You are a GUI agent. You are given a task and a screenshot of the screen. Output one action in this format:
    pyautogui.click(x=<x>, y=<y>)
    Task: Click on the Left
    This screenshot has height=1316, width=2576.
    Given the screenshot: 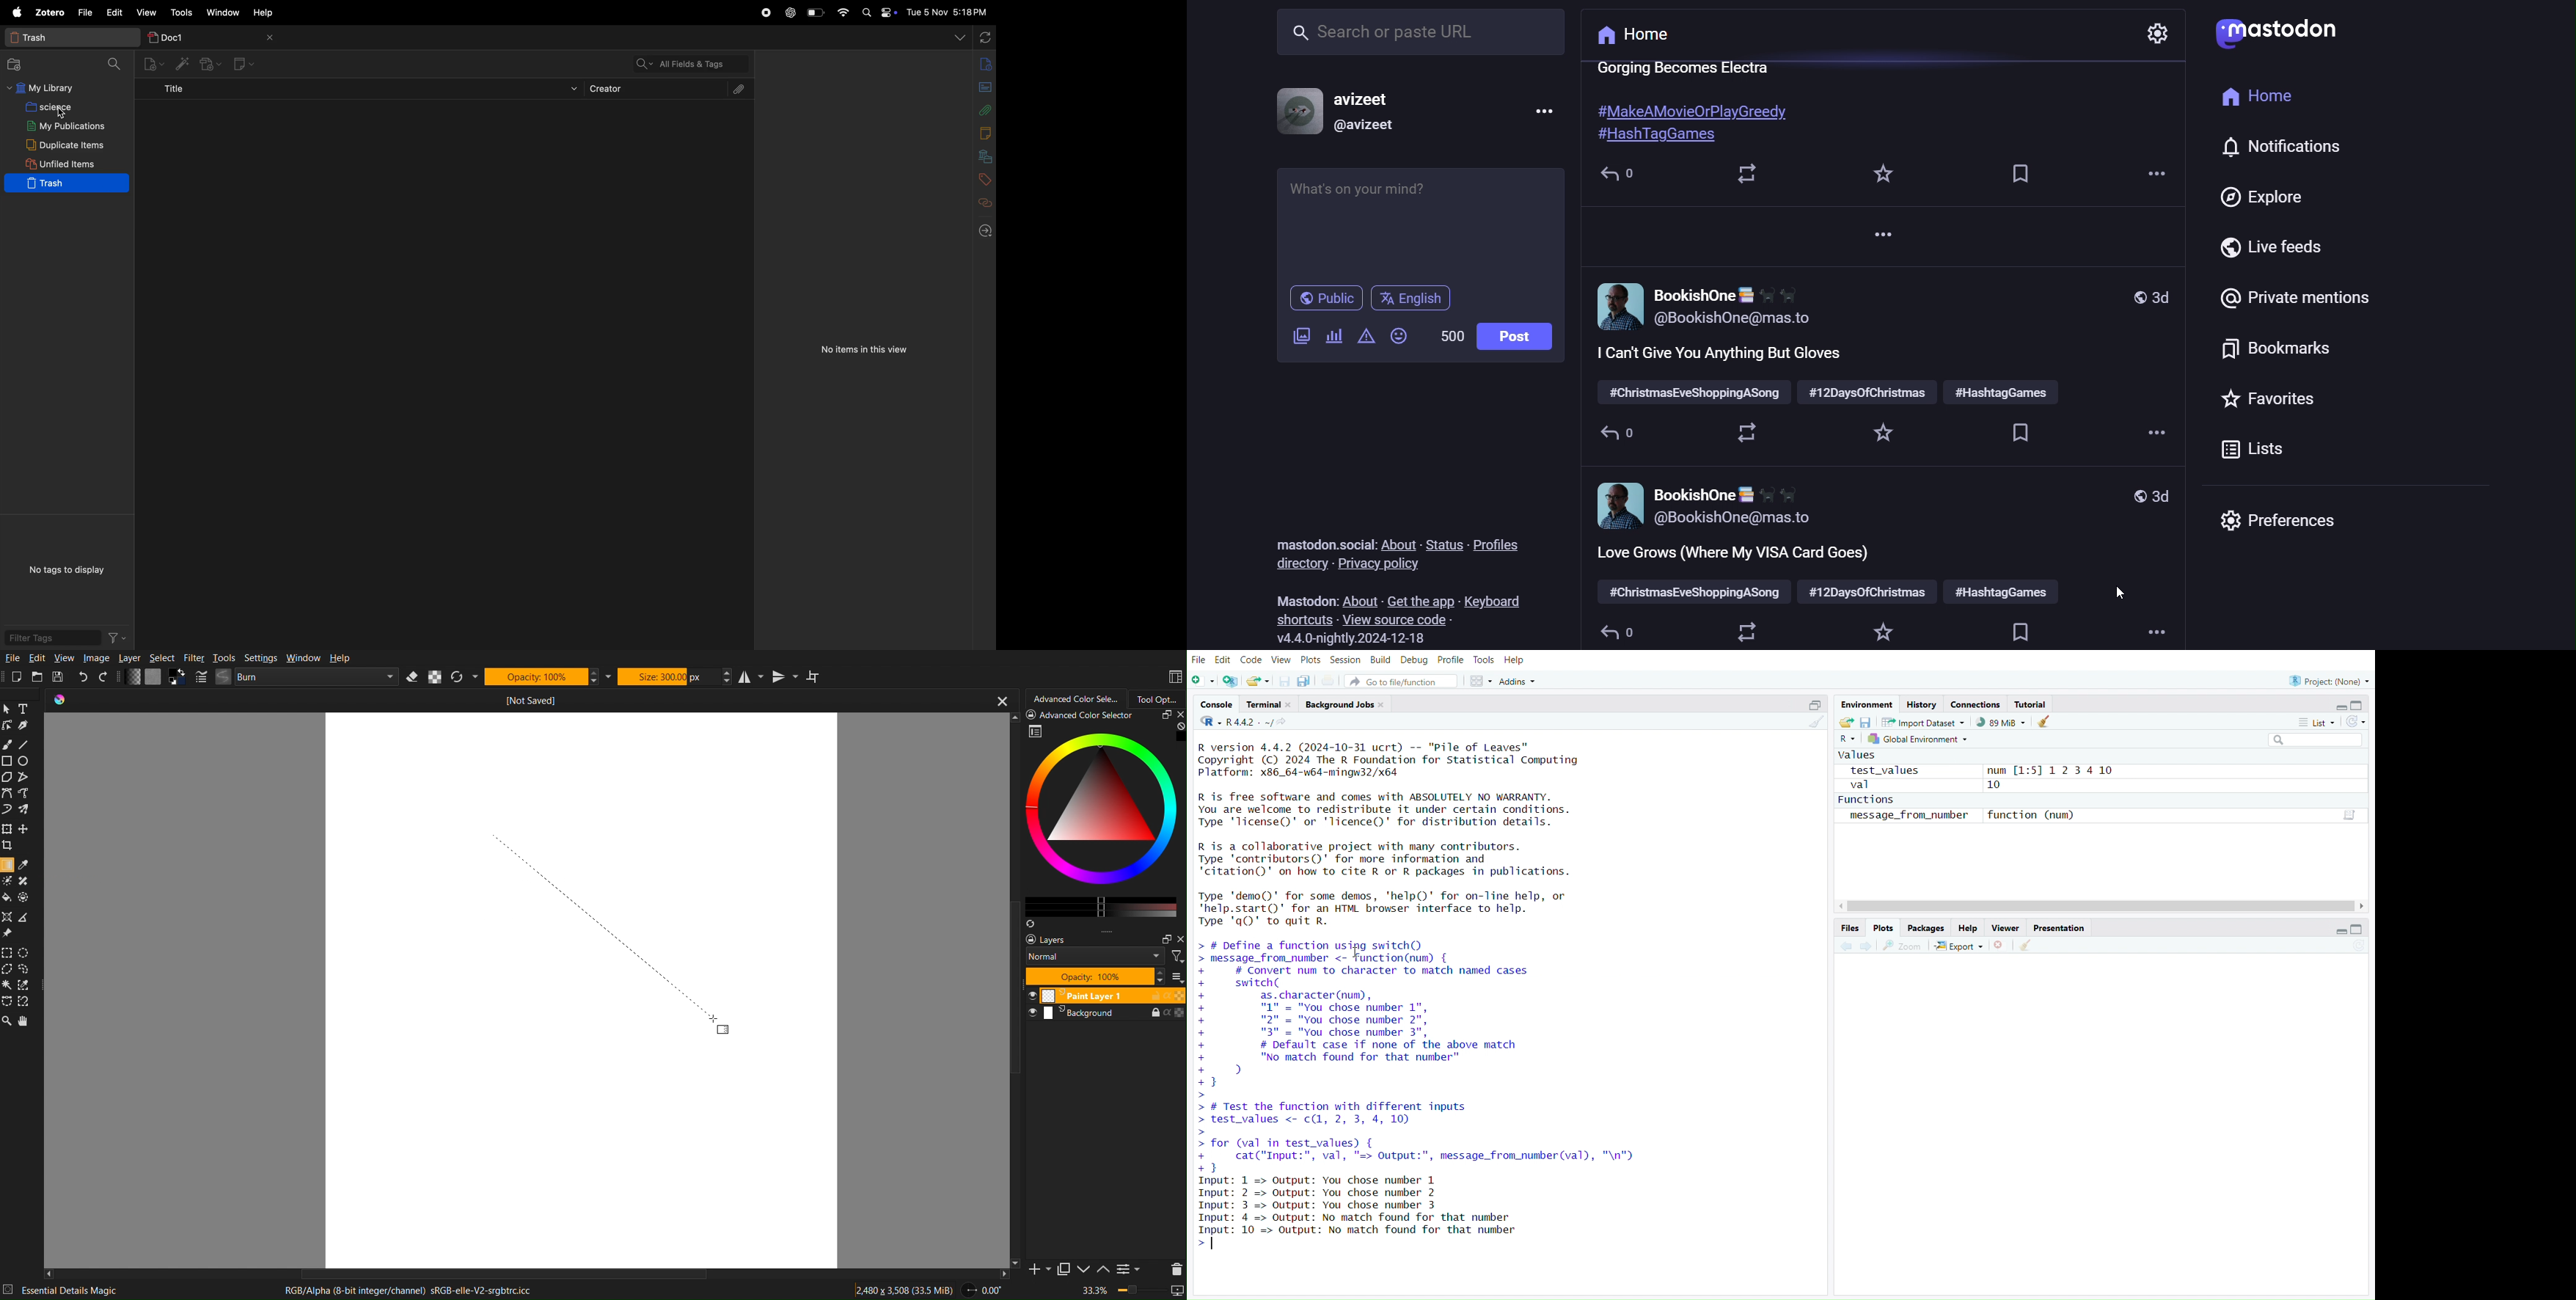 What is the action you would take?
    pyautogui.click(x=1840, y=907)
    